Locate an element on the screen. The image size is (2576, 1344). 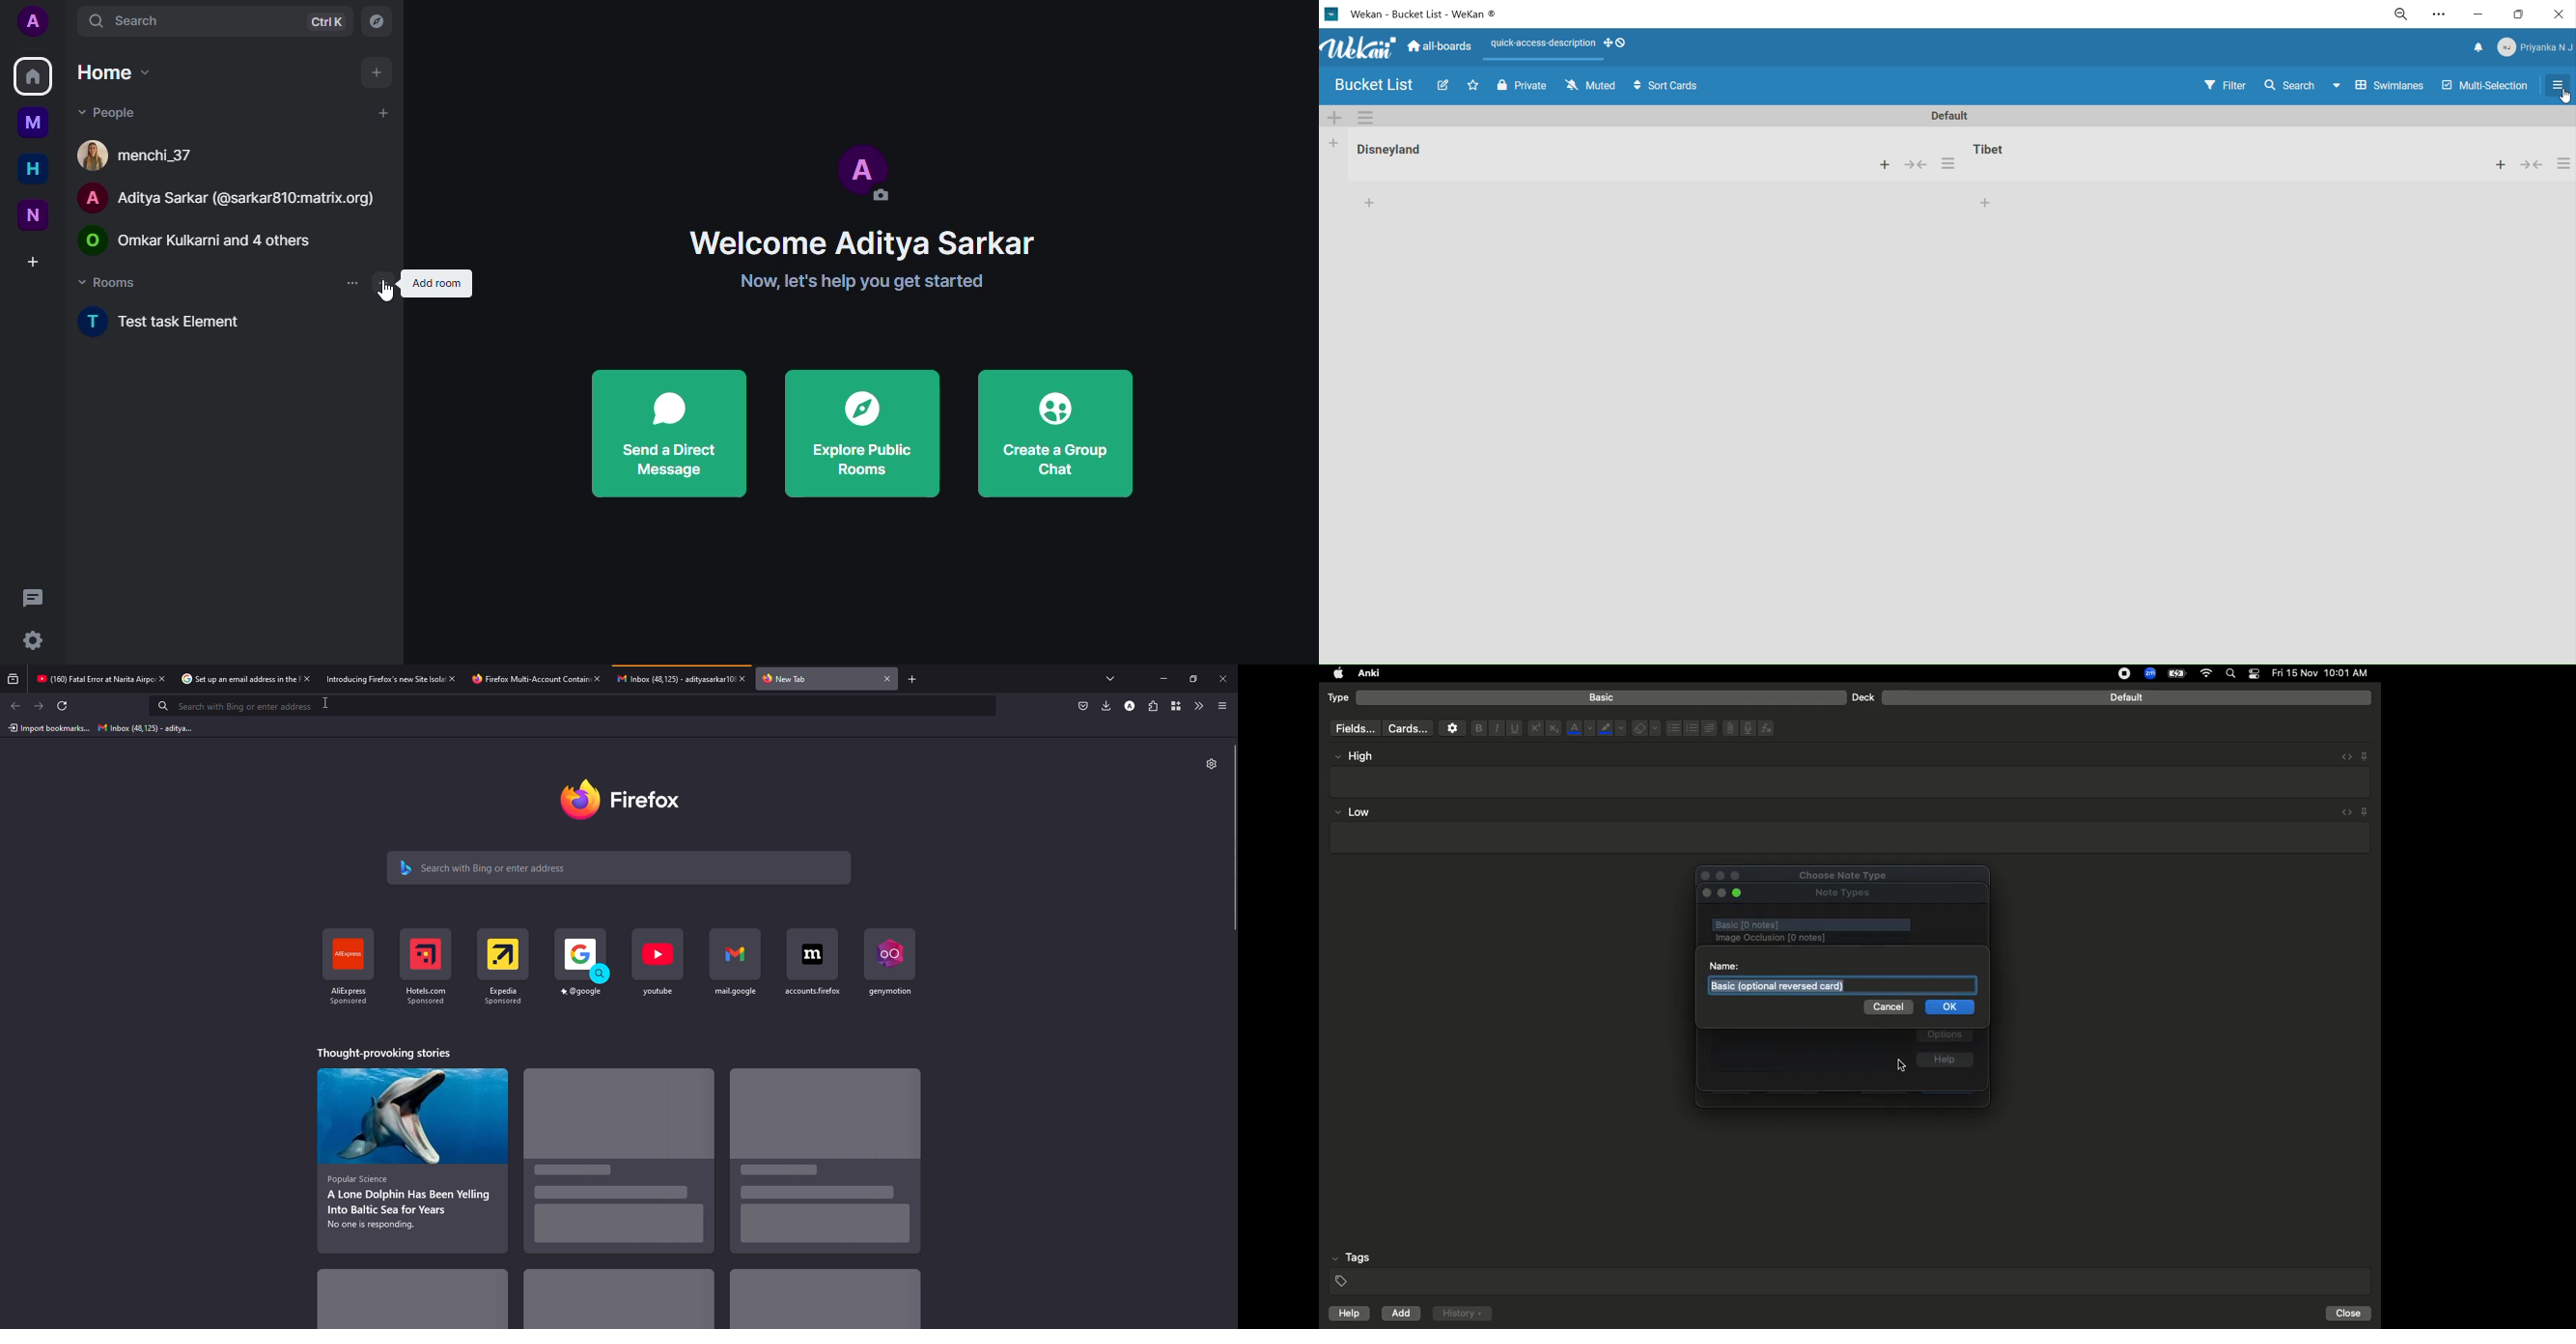
add is located at coordinates (378, 71).